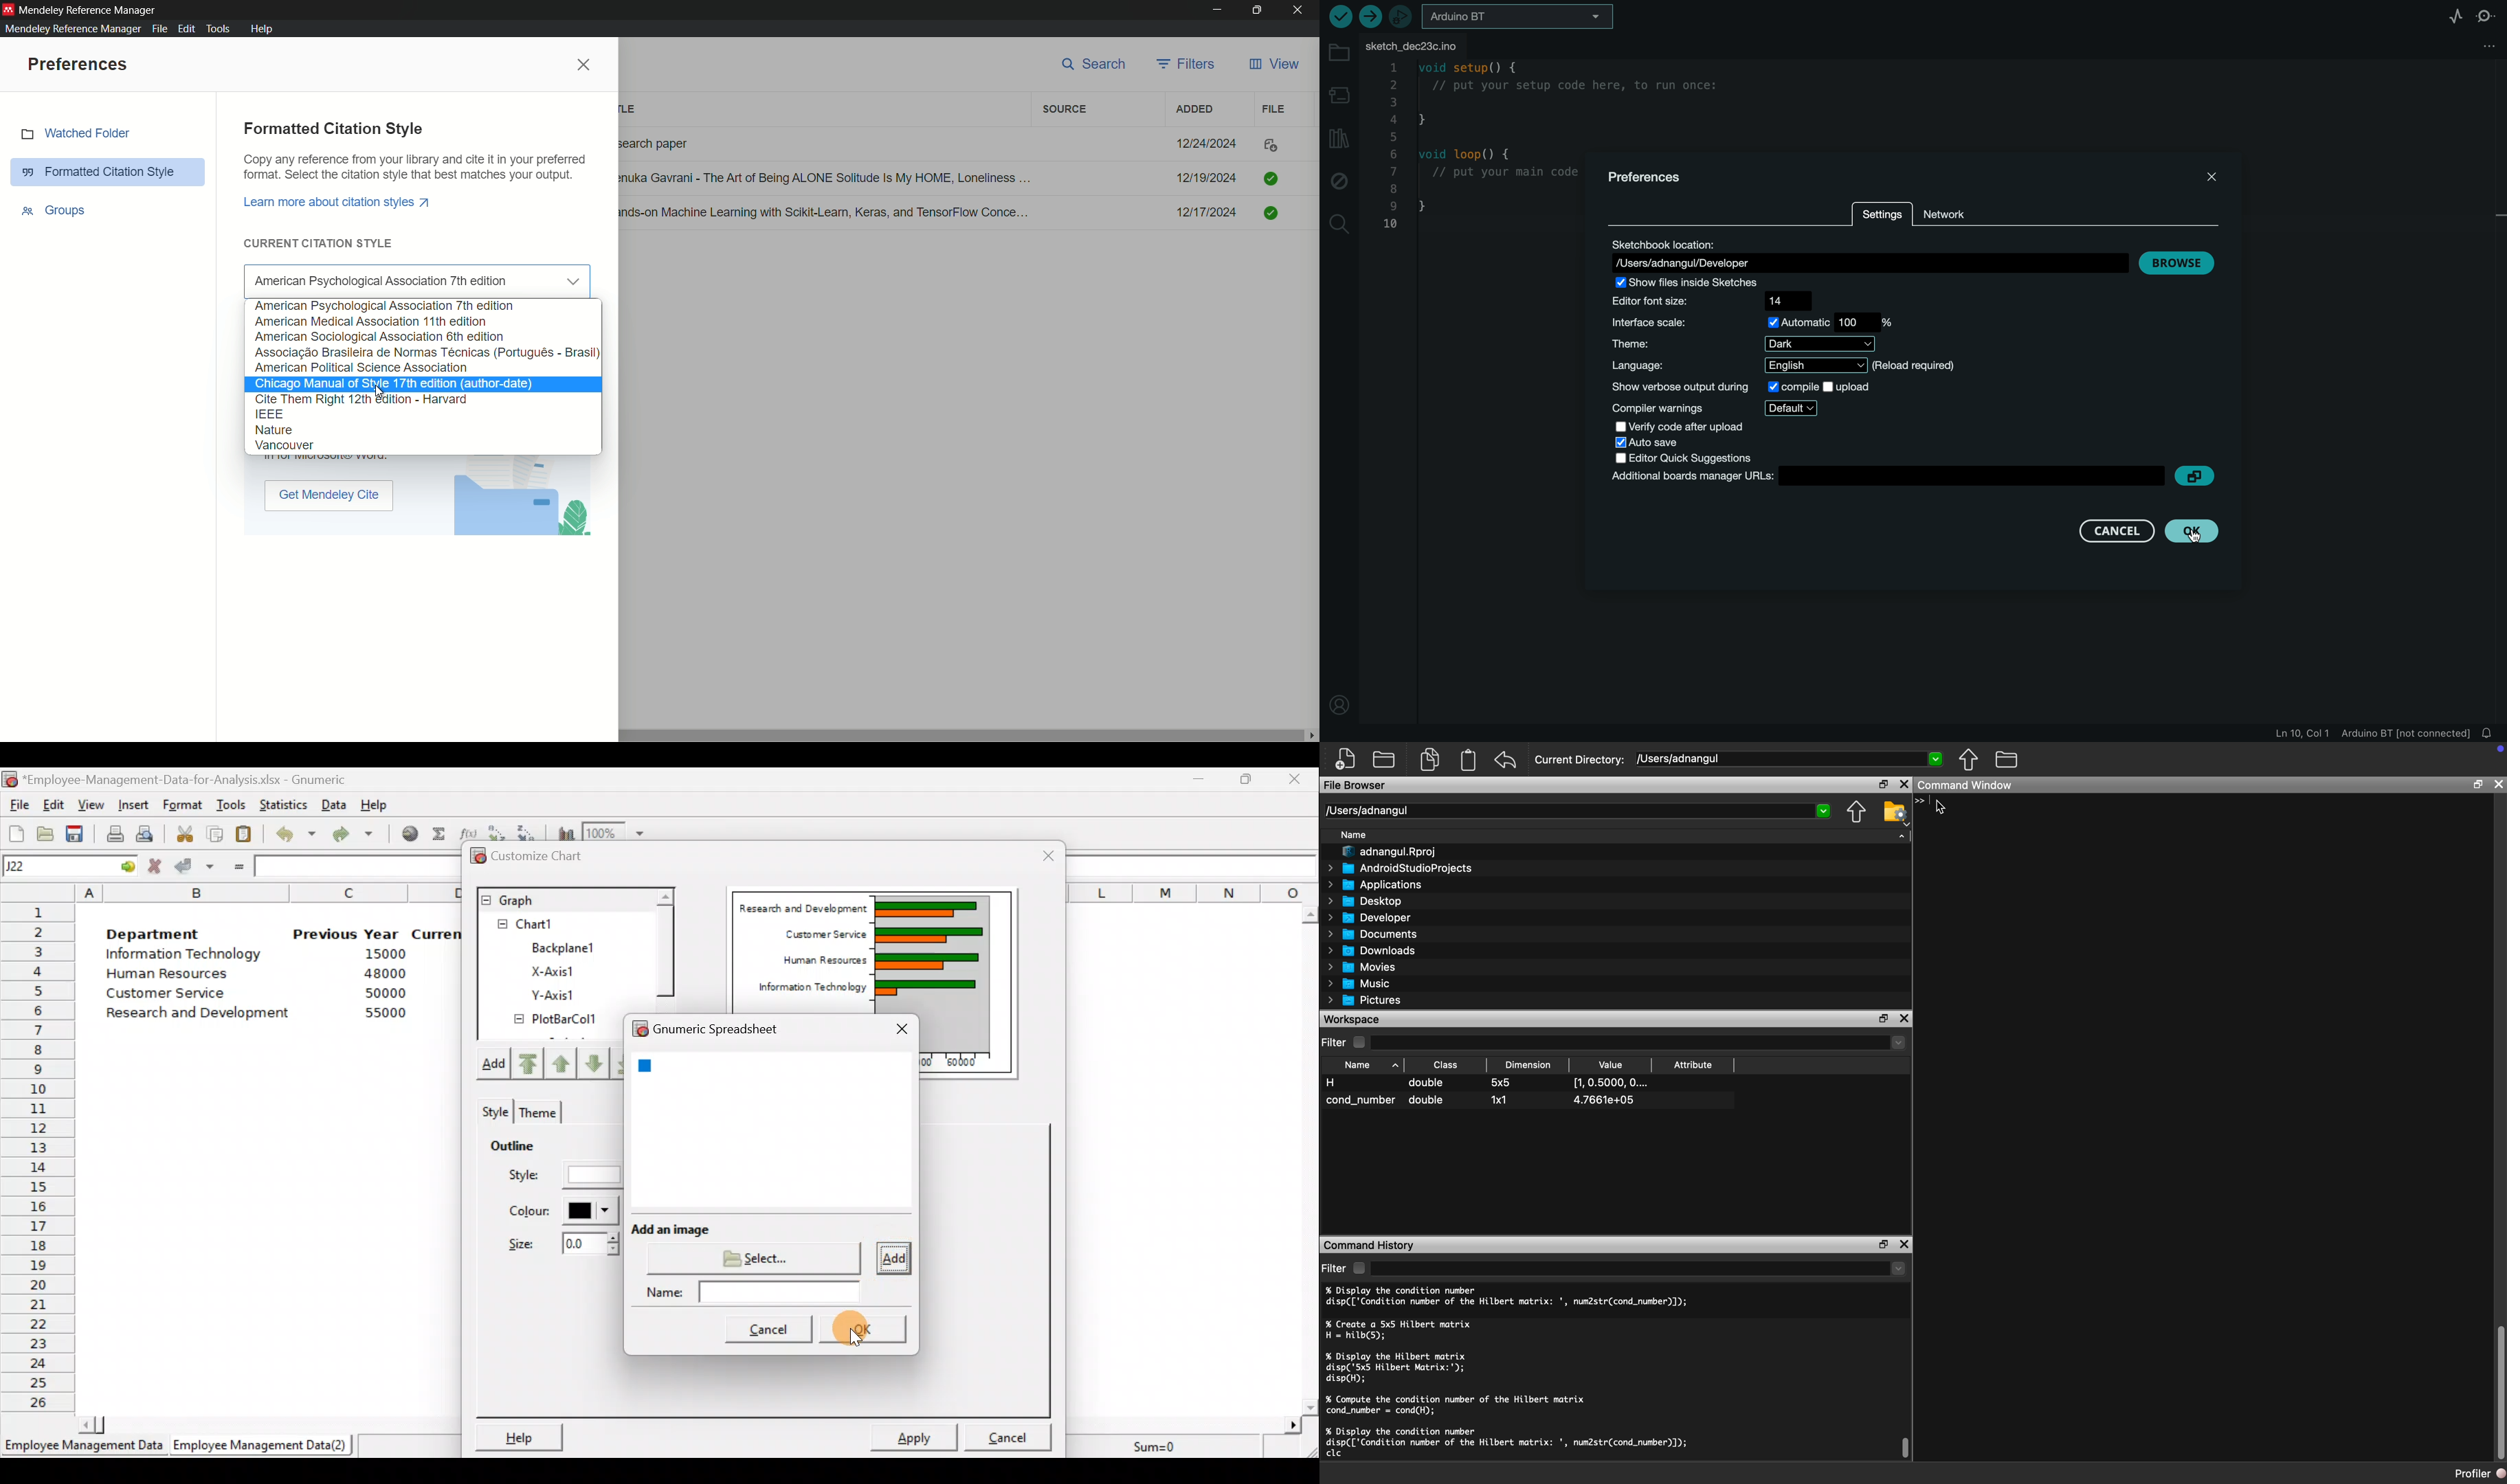  What do you see at coordinates (541, 1110) in the screenshot?
I see `Theme` at bounding box center [541, 1110].